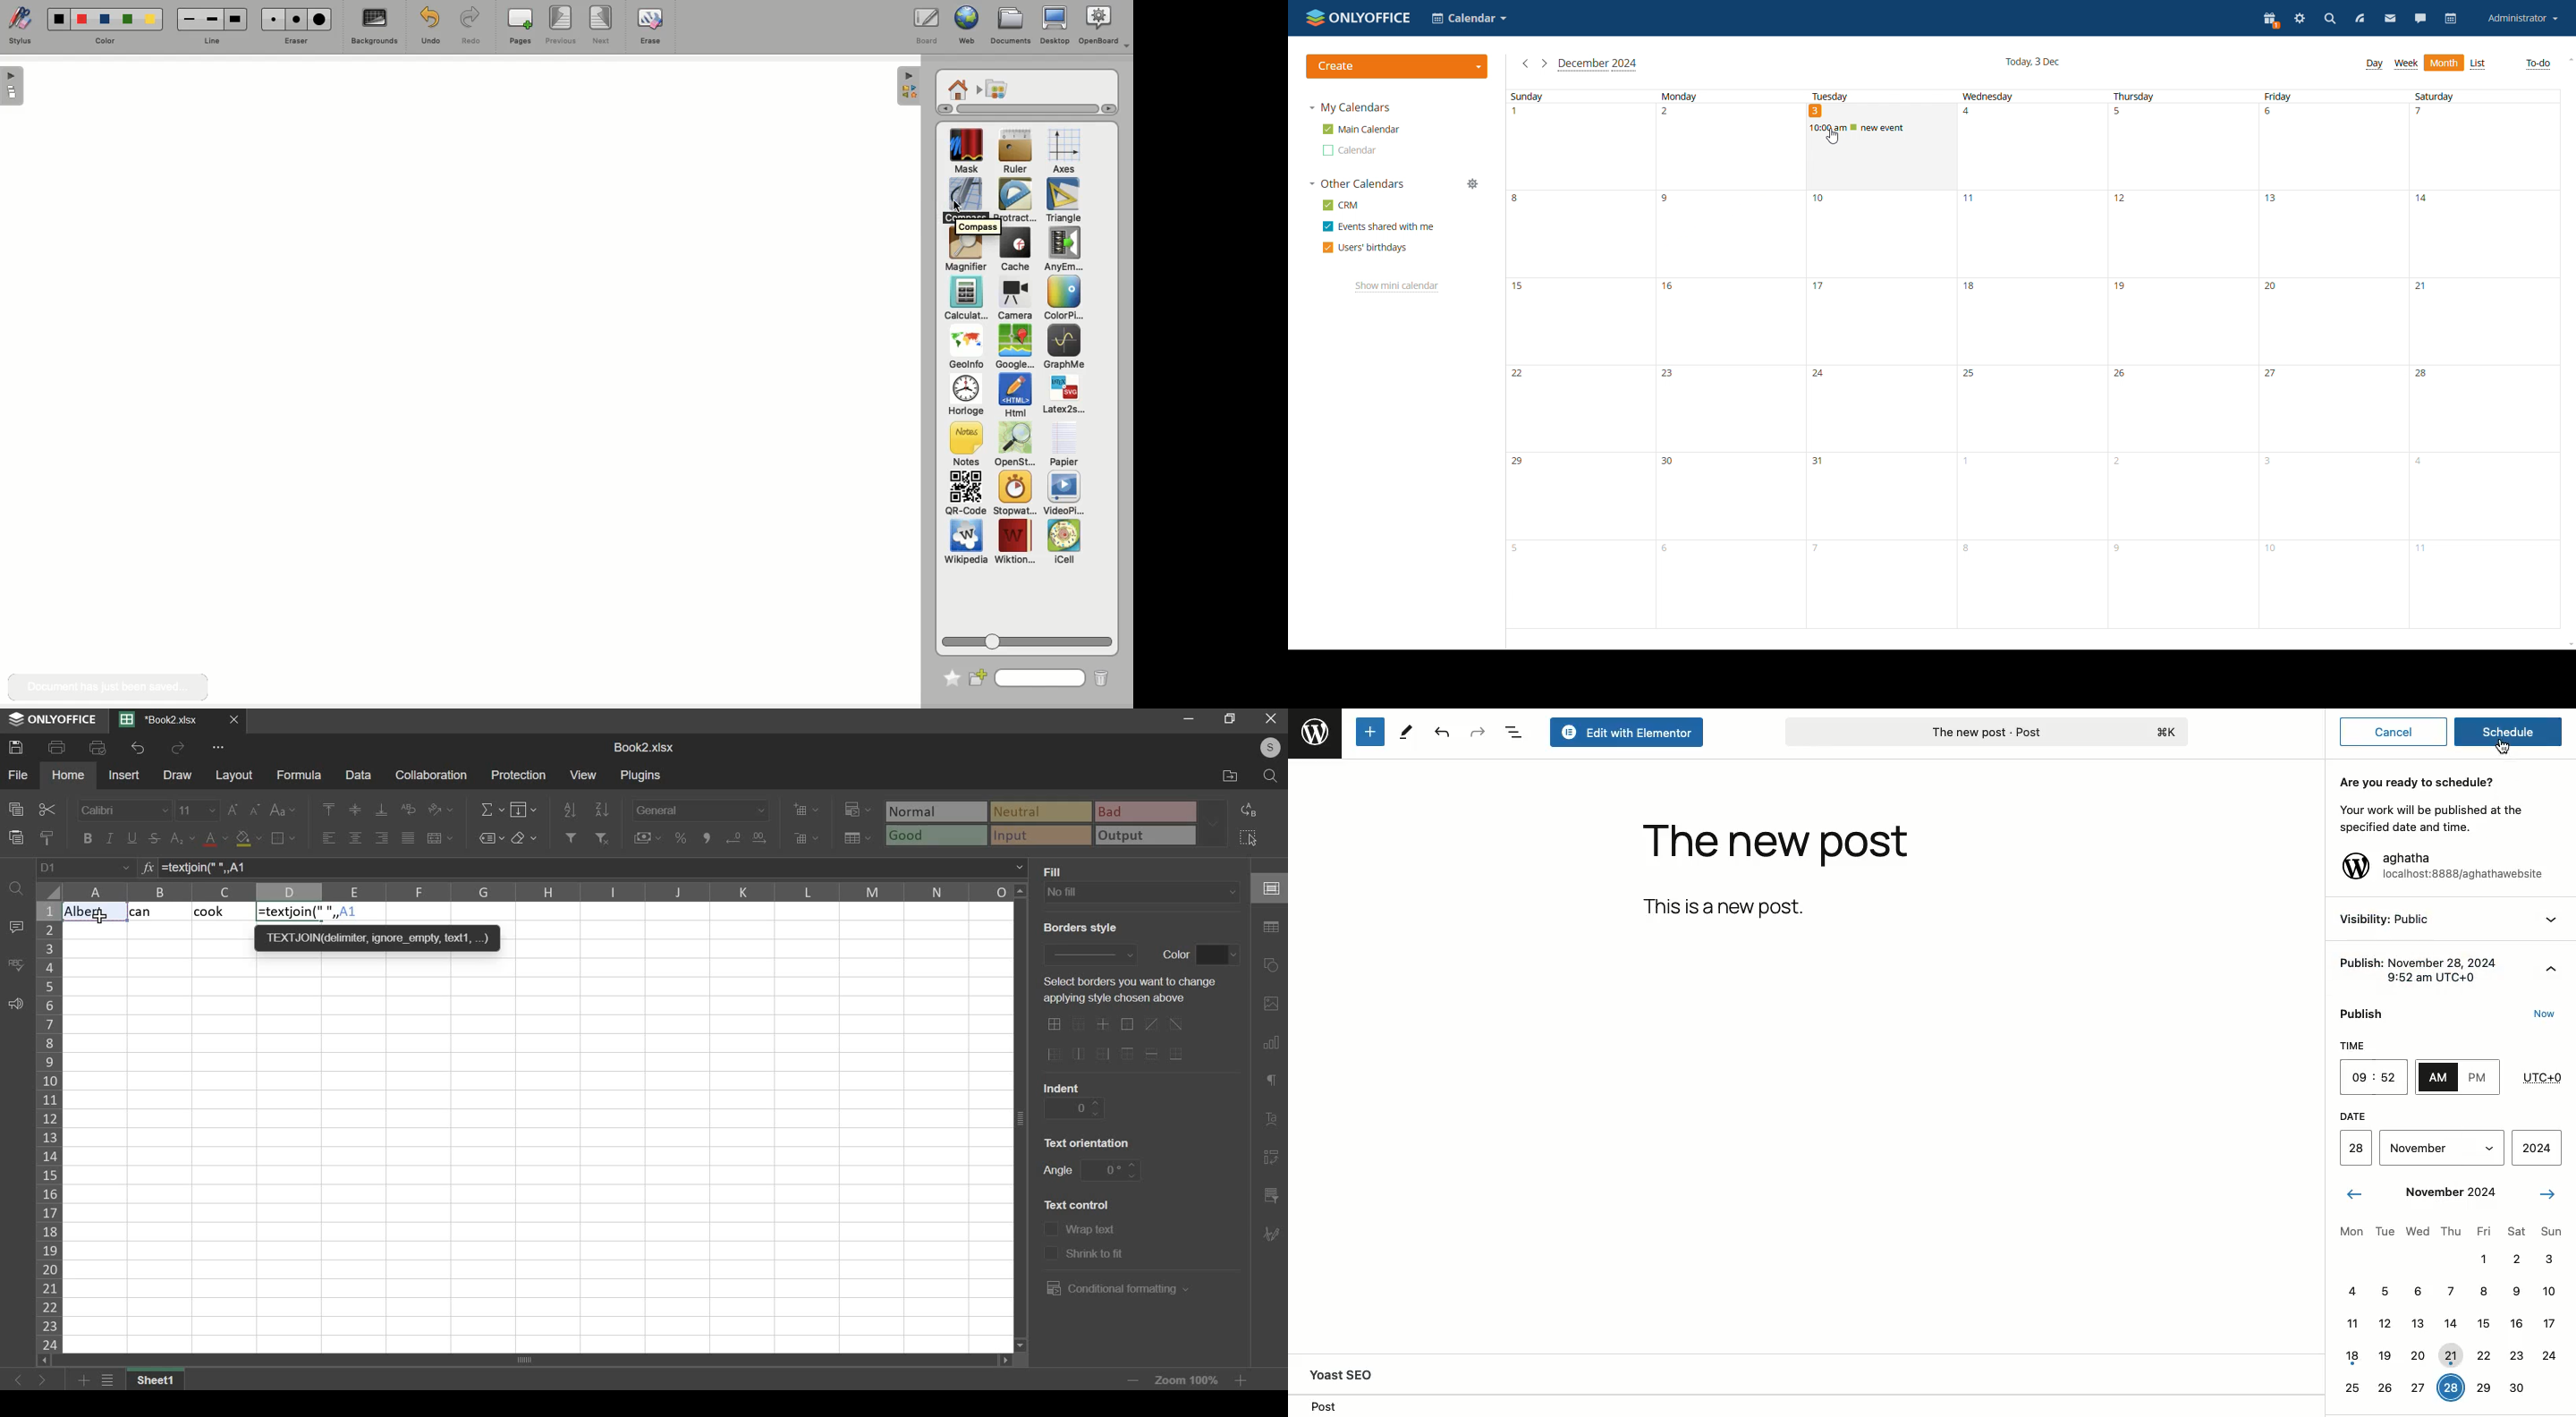  I want to click on Redo, so click(471, 27).